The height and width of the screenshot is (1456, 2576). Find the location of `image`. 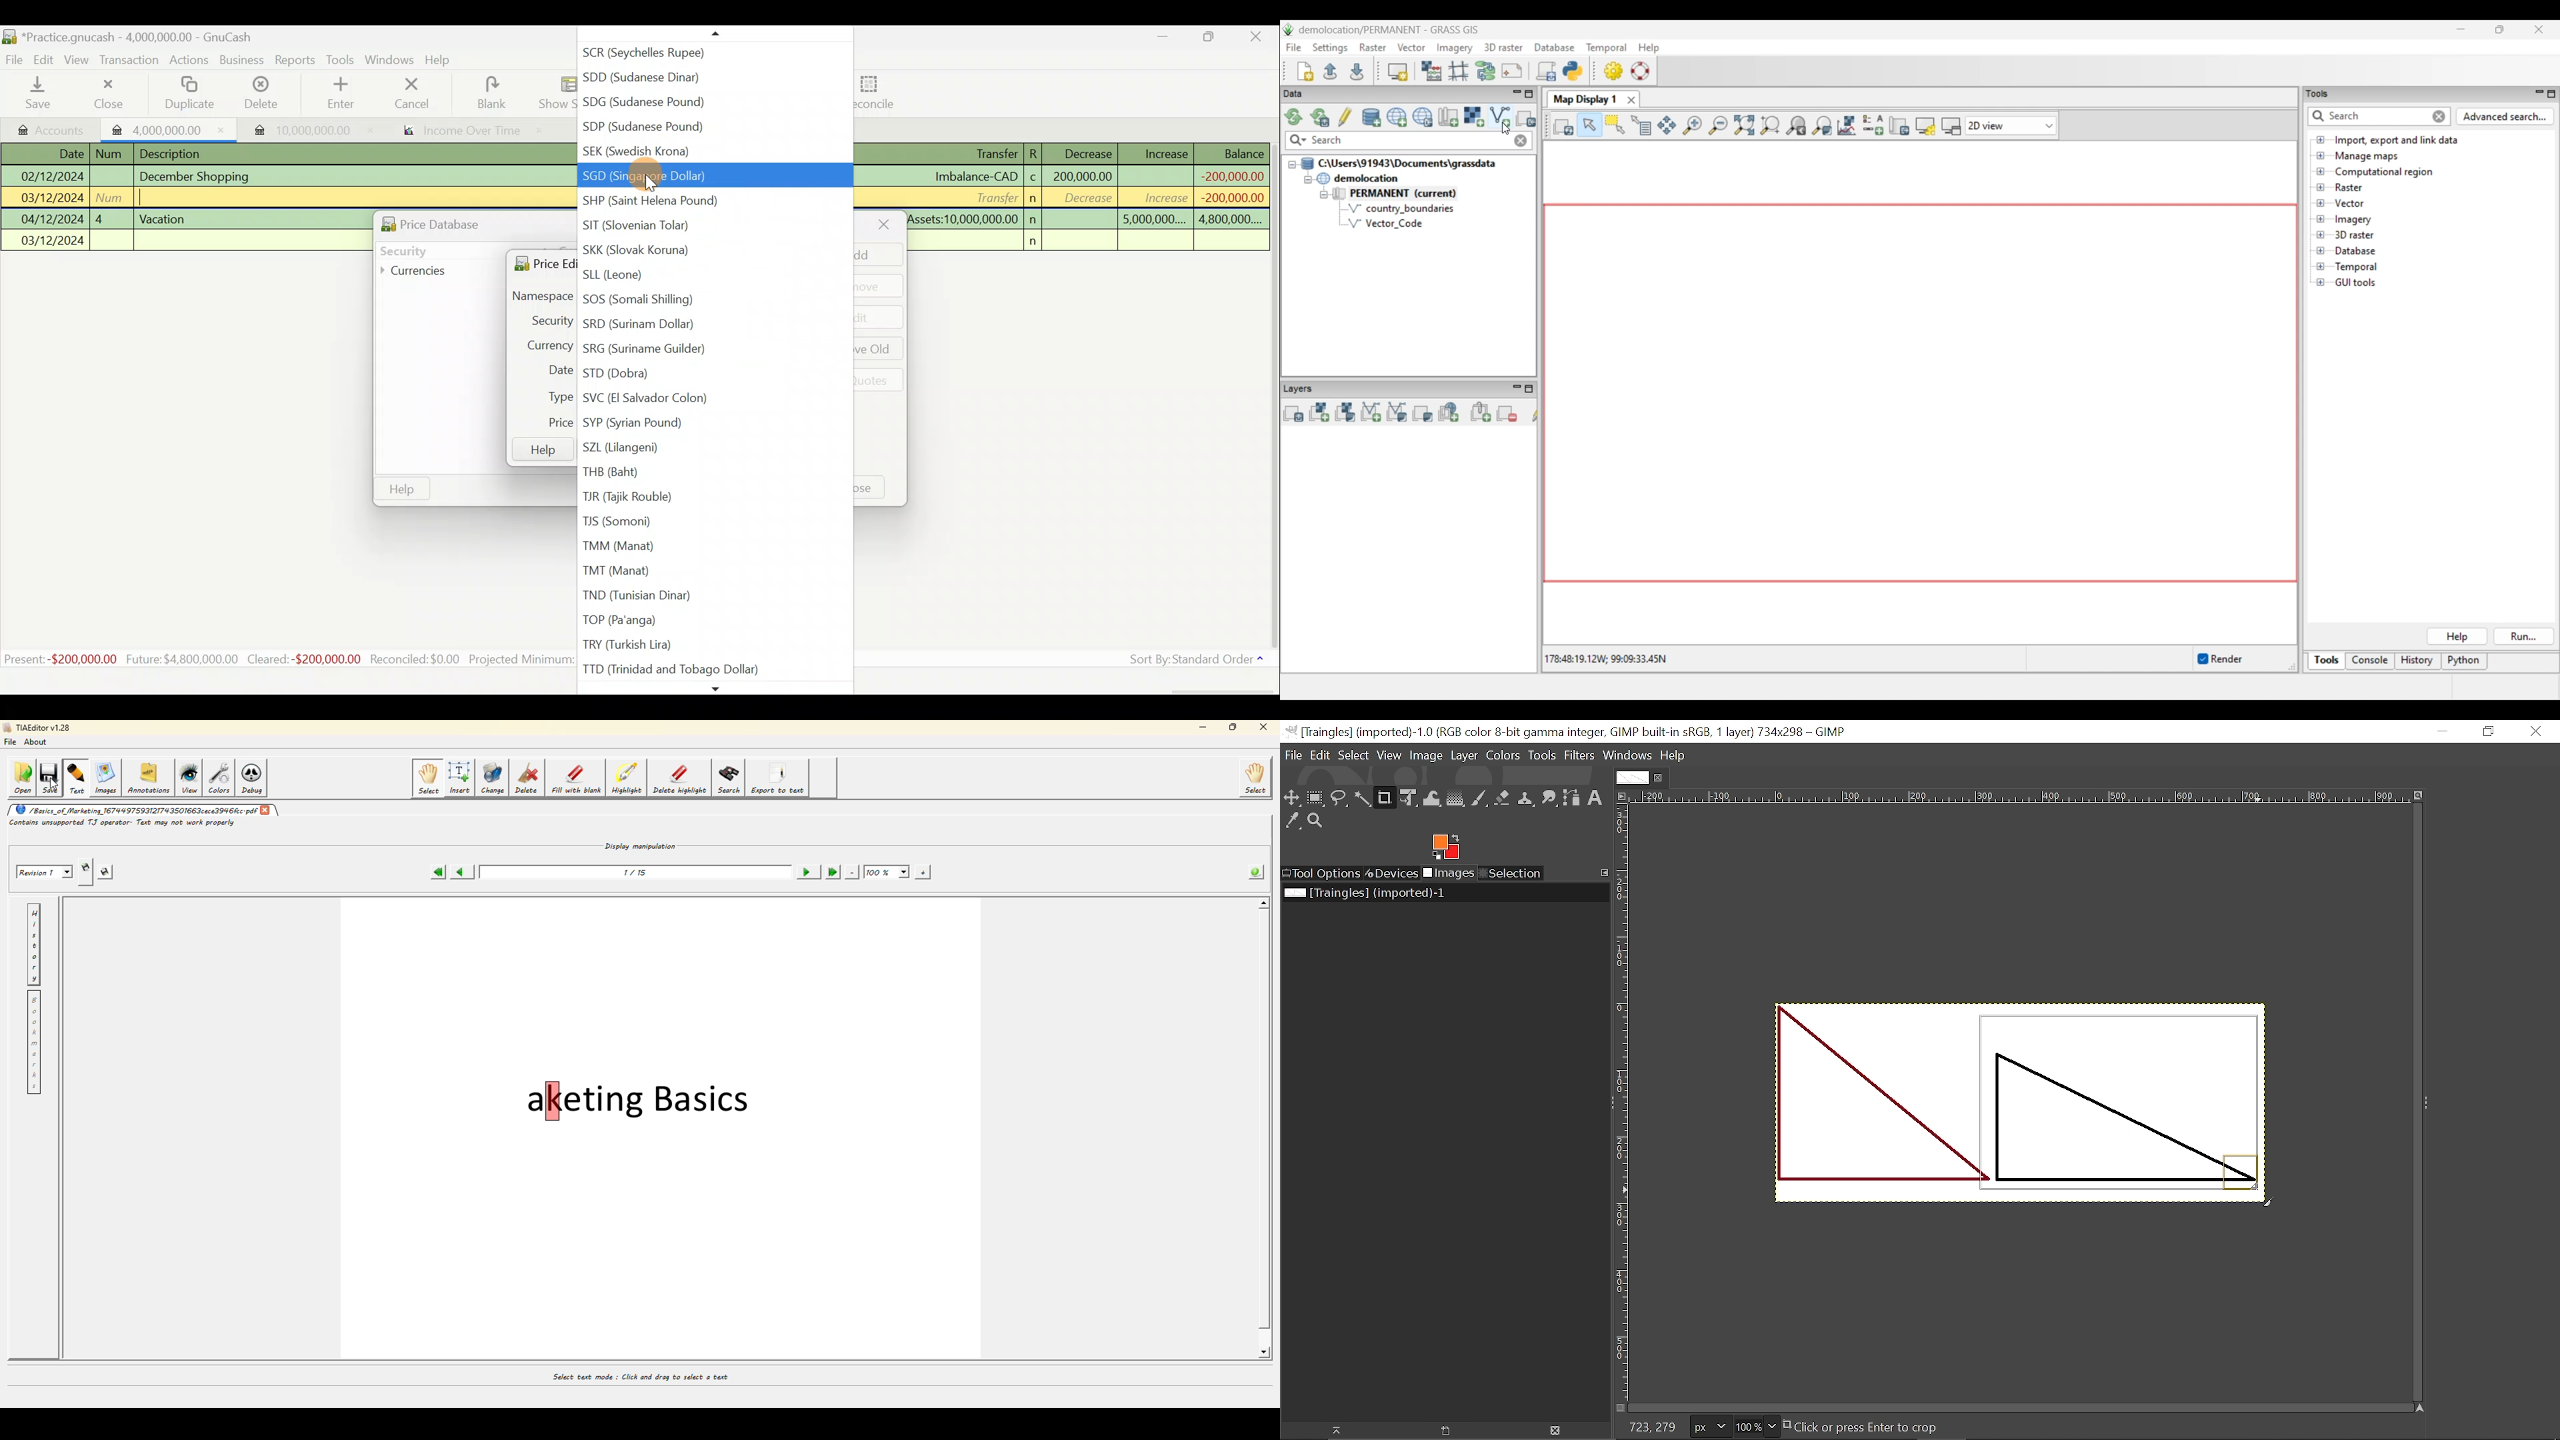

image is located at coordinates (1850, 1109).